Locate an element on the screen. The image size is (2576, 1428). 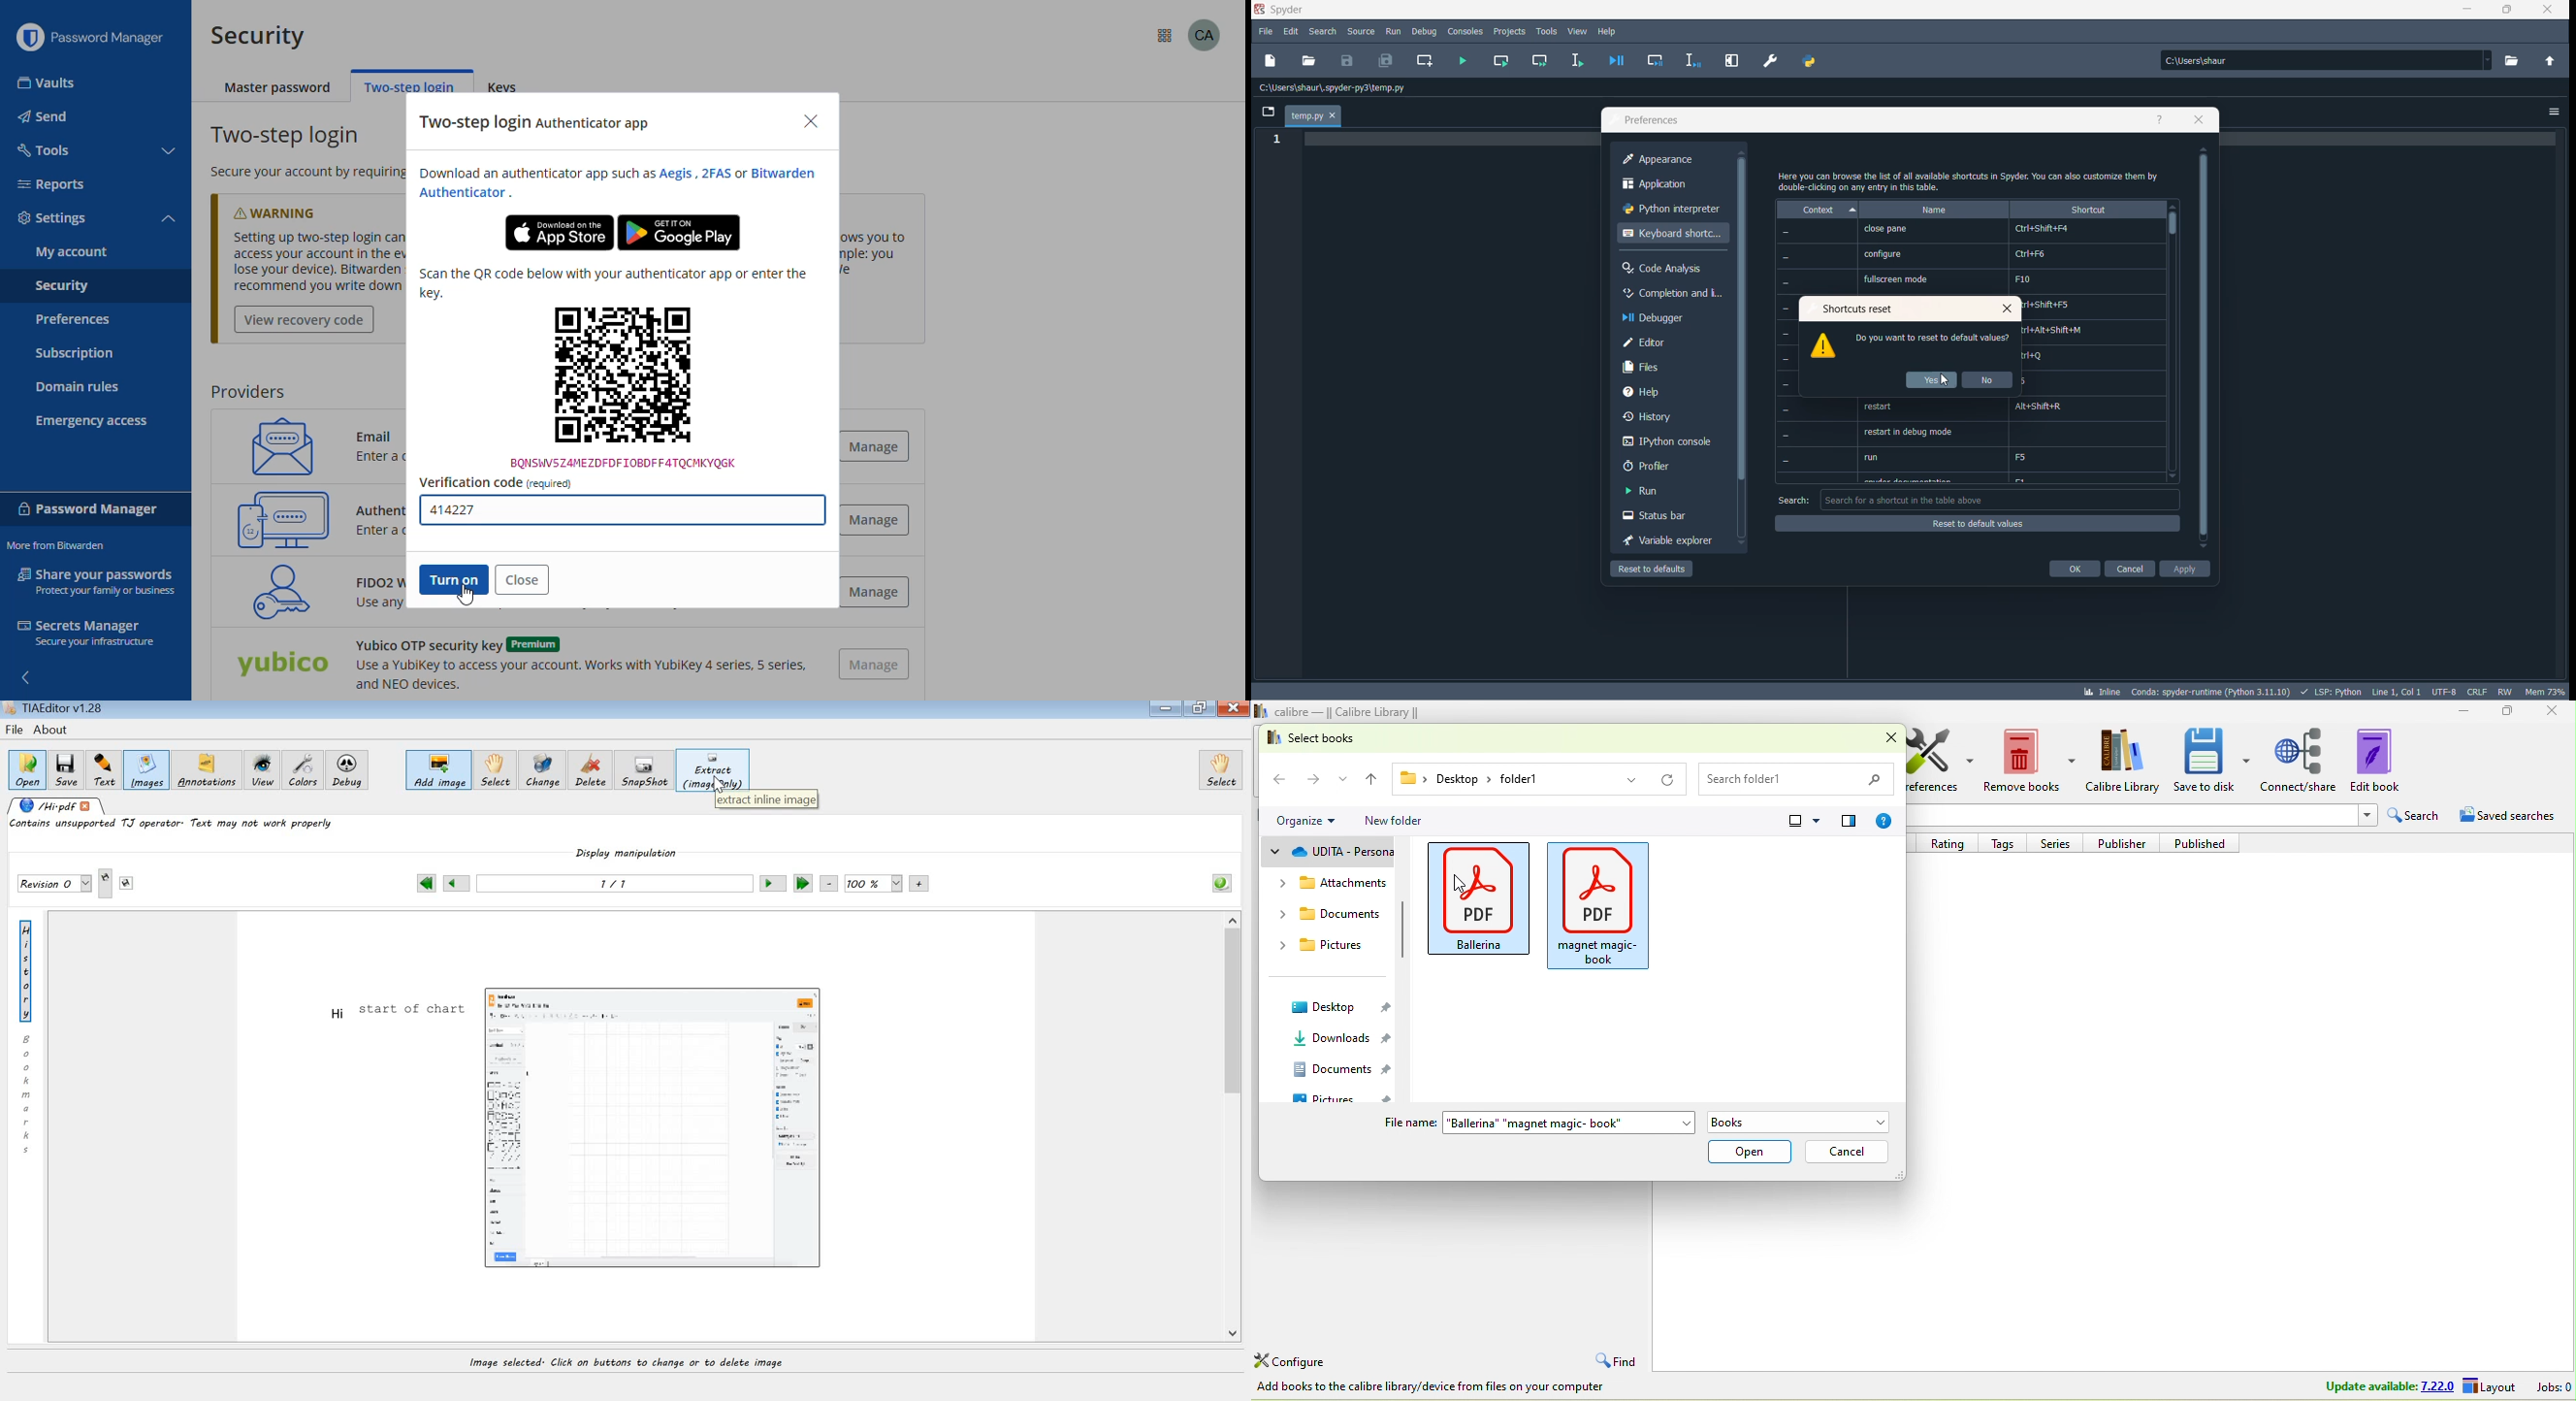
text is located at coordinates (1933, 339).